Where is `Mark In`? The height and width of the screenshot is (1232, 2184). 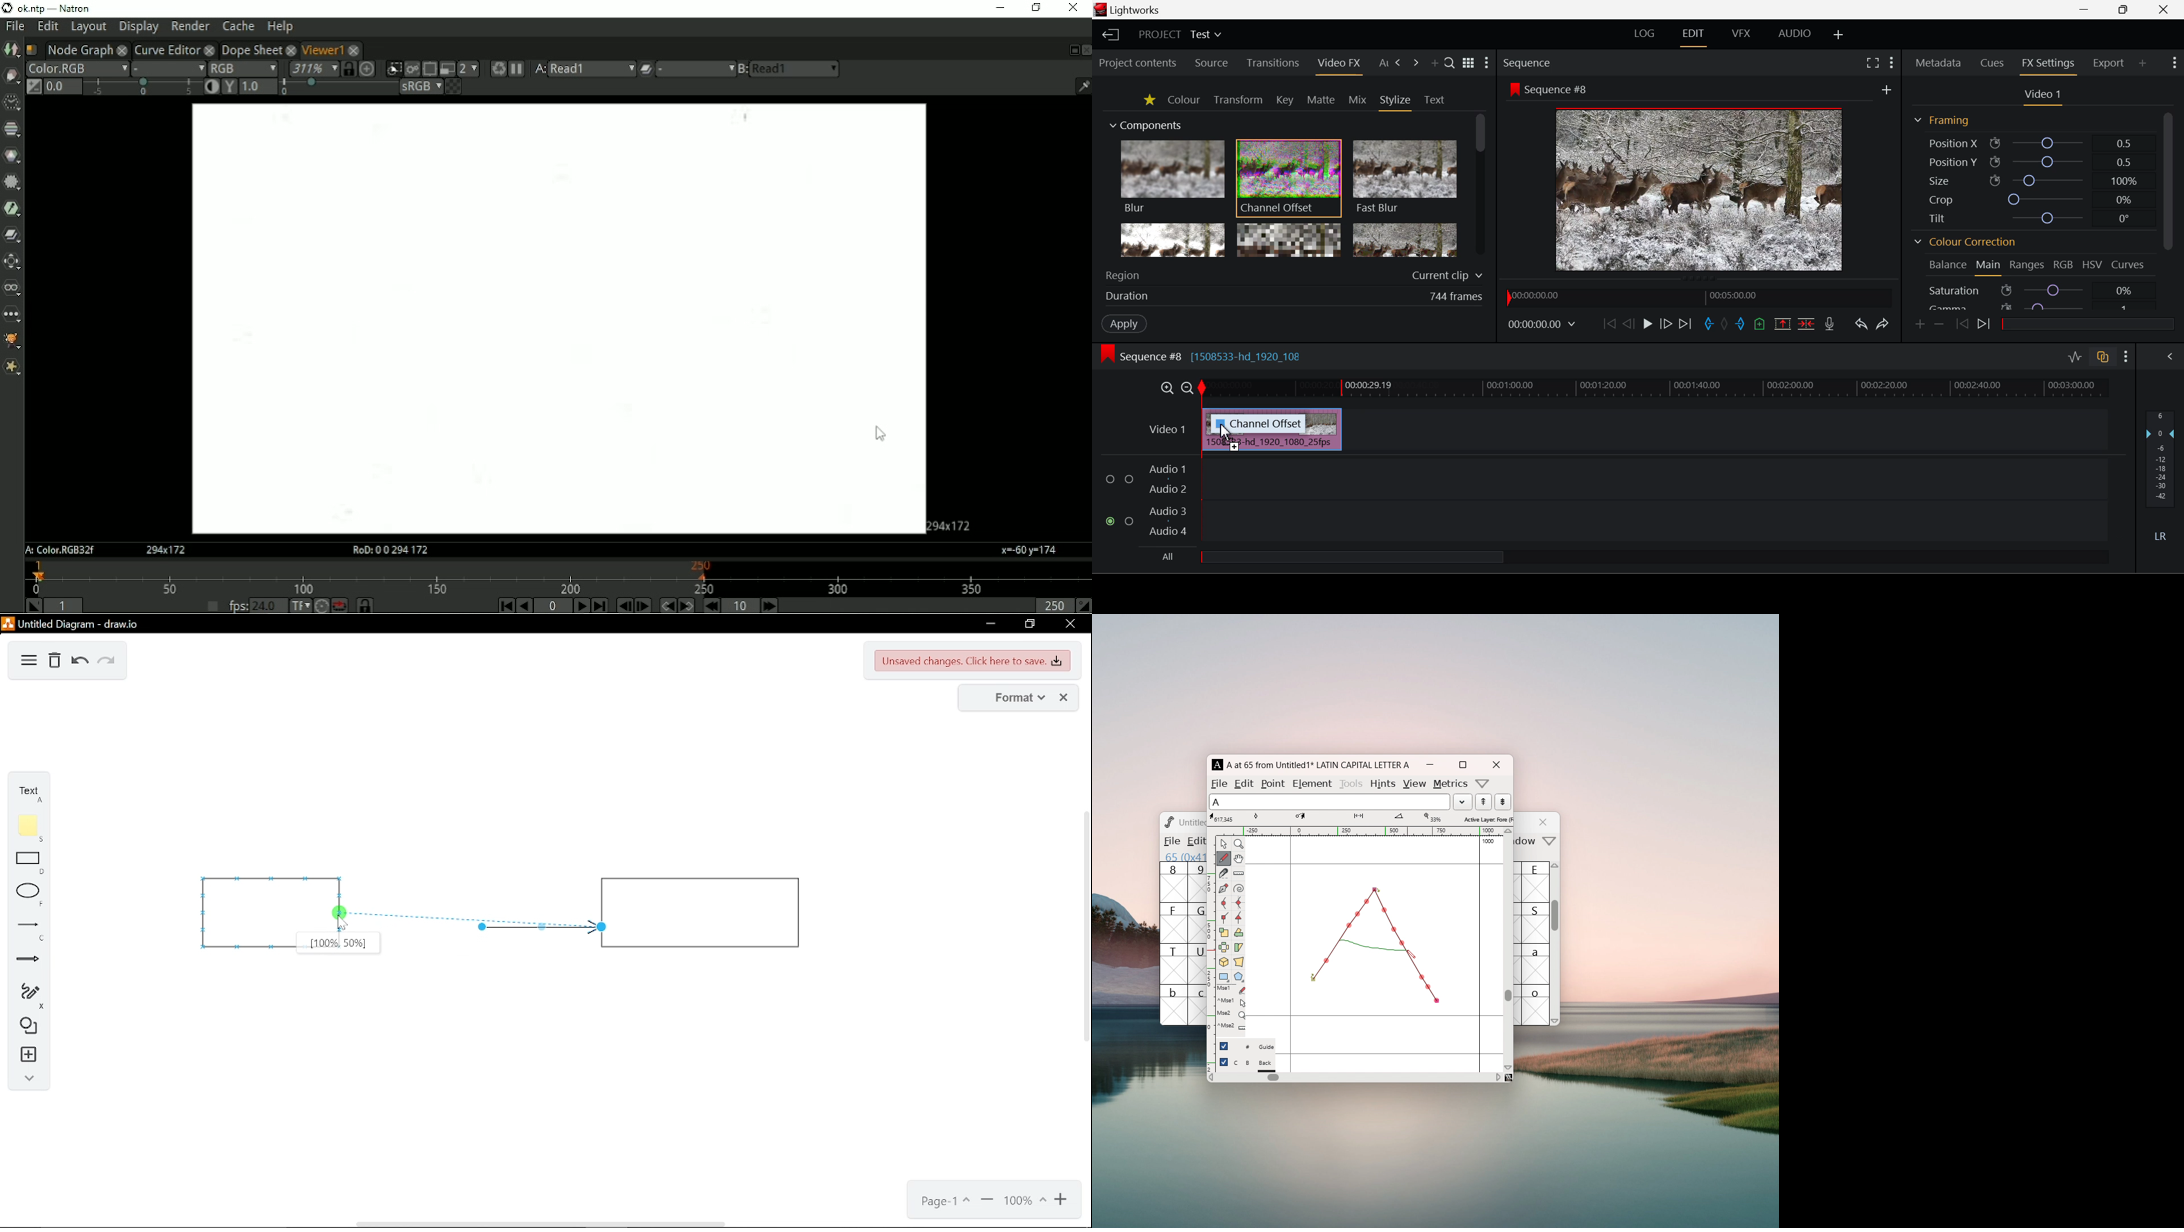
Mark In is located at coordinates (1709, 325).